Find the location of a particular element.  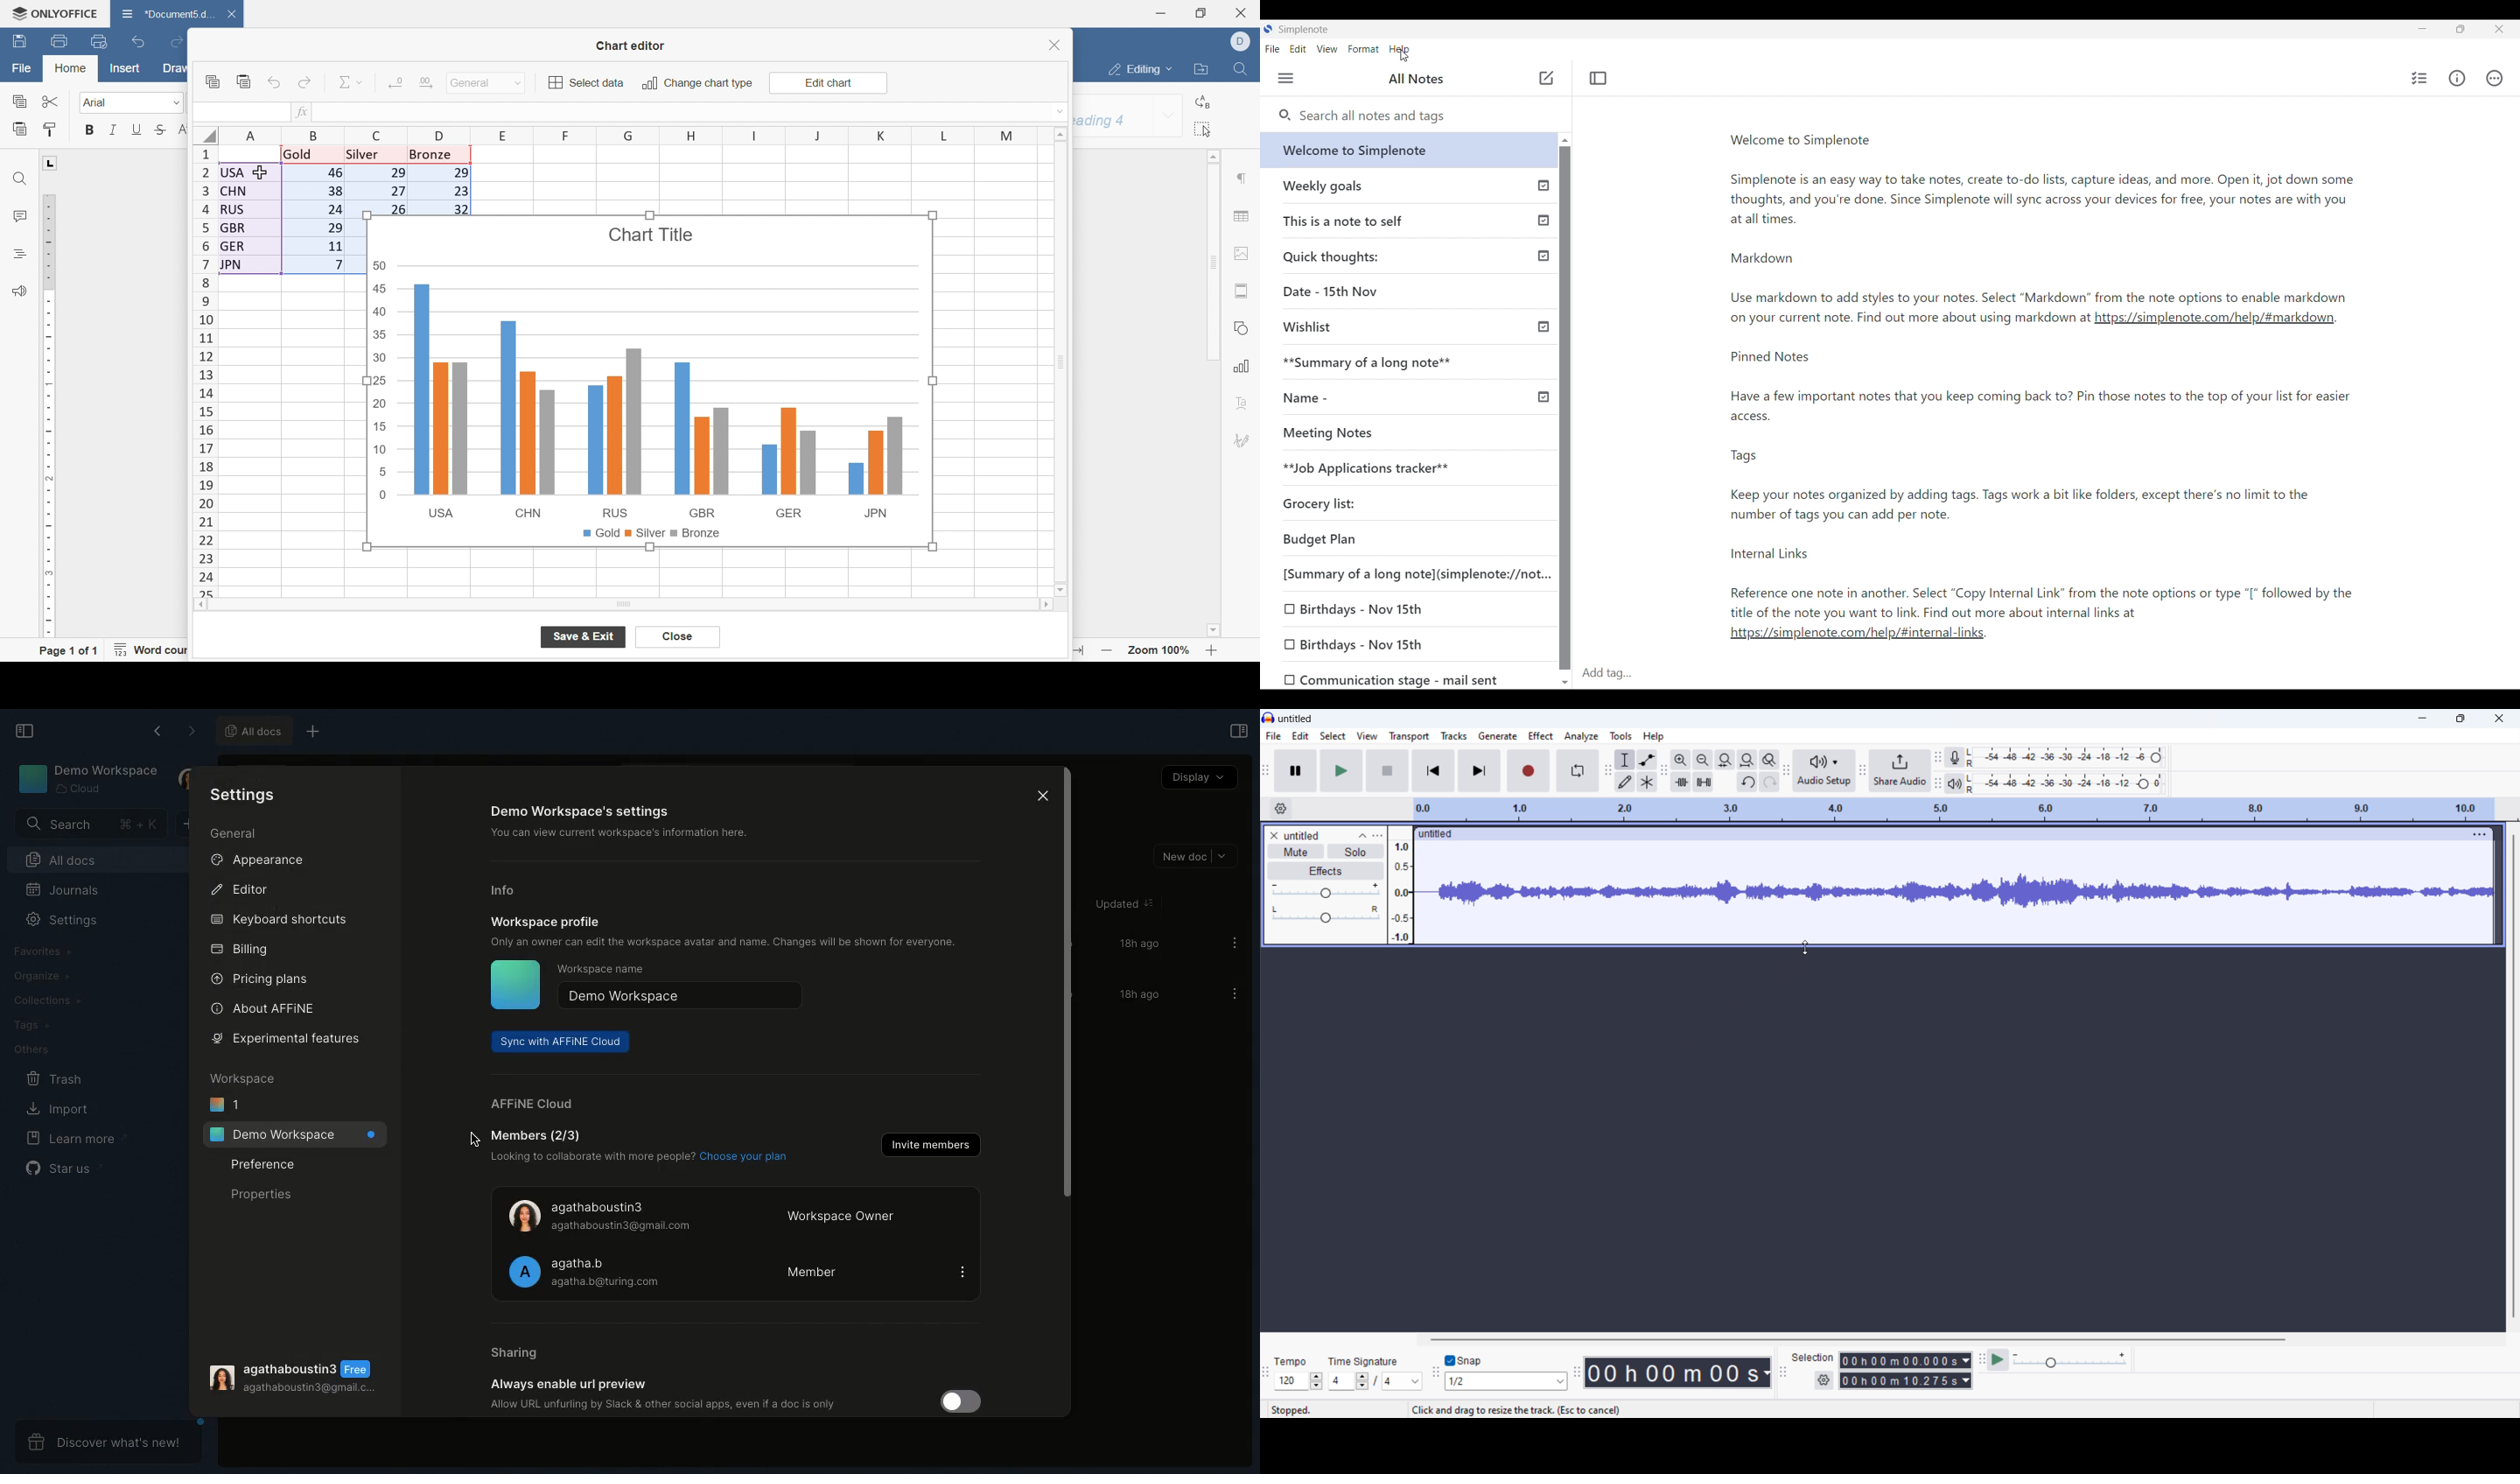

toggle zoom is located at coordinates (1769, 760).